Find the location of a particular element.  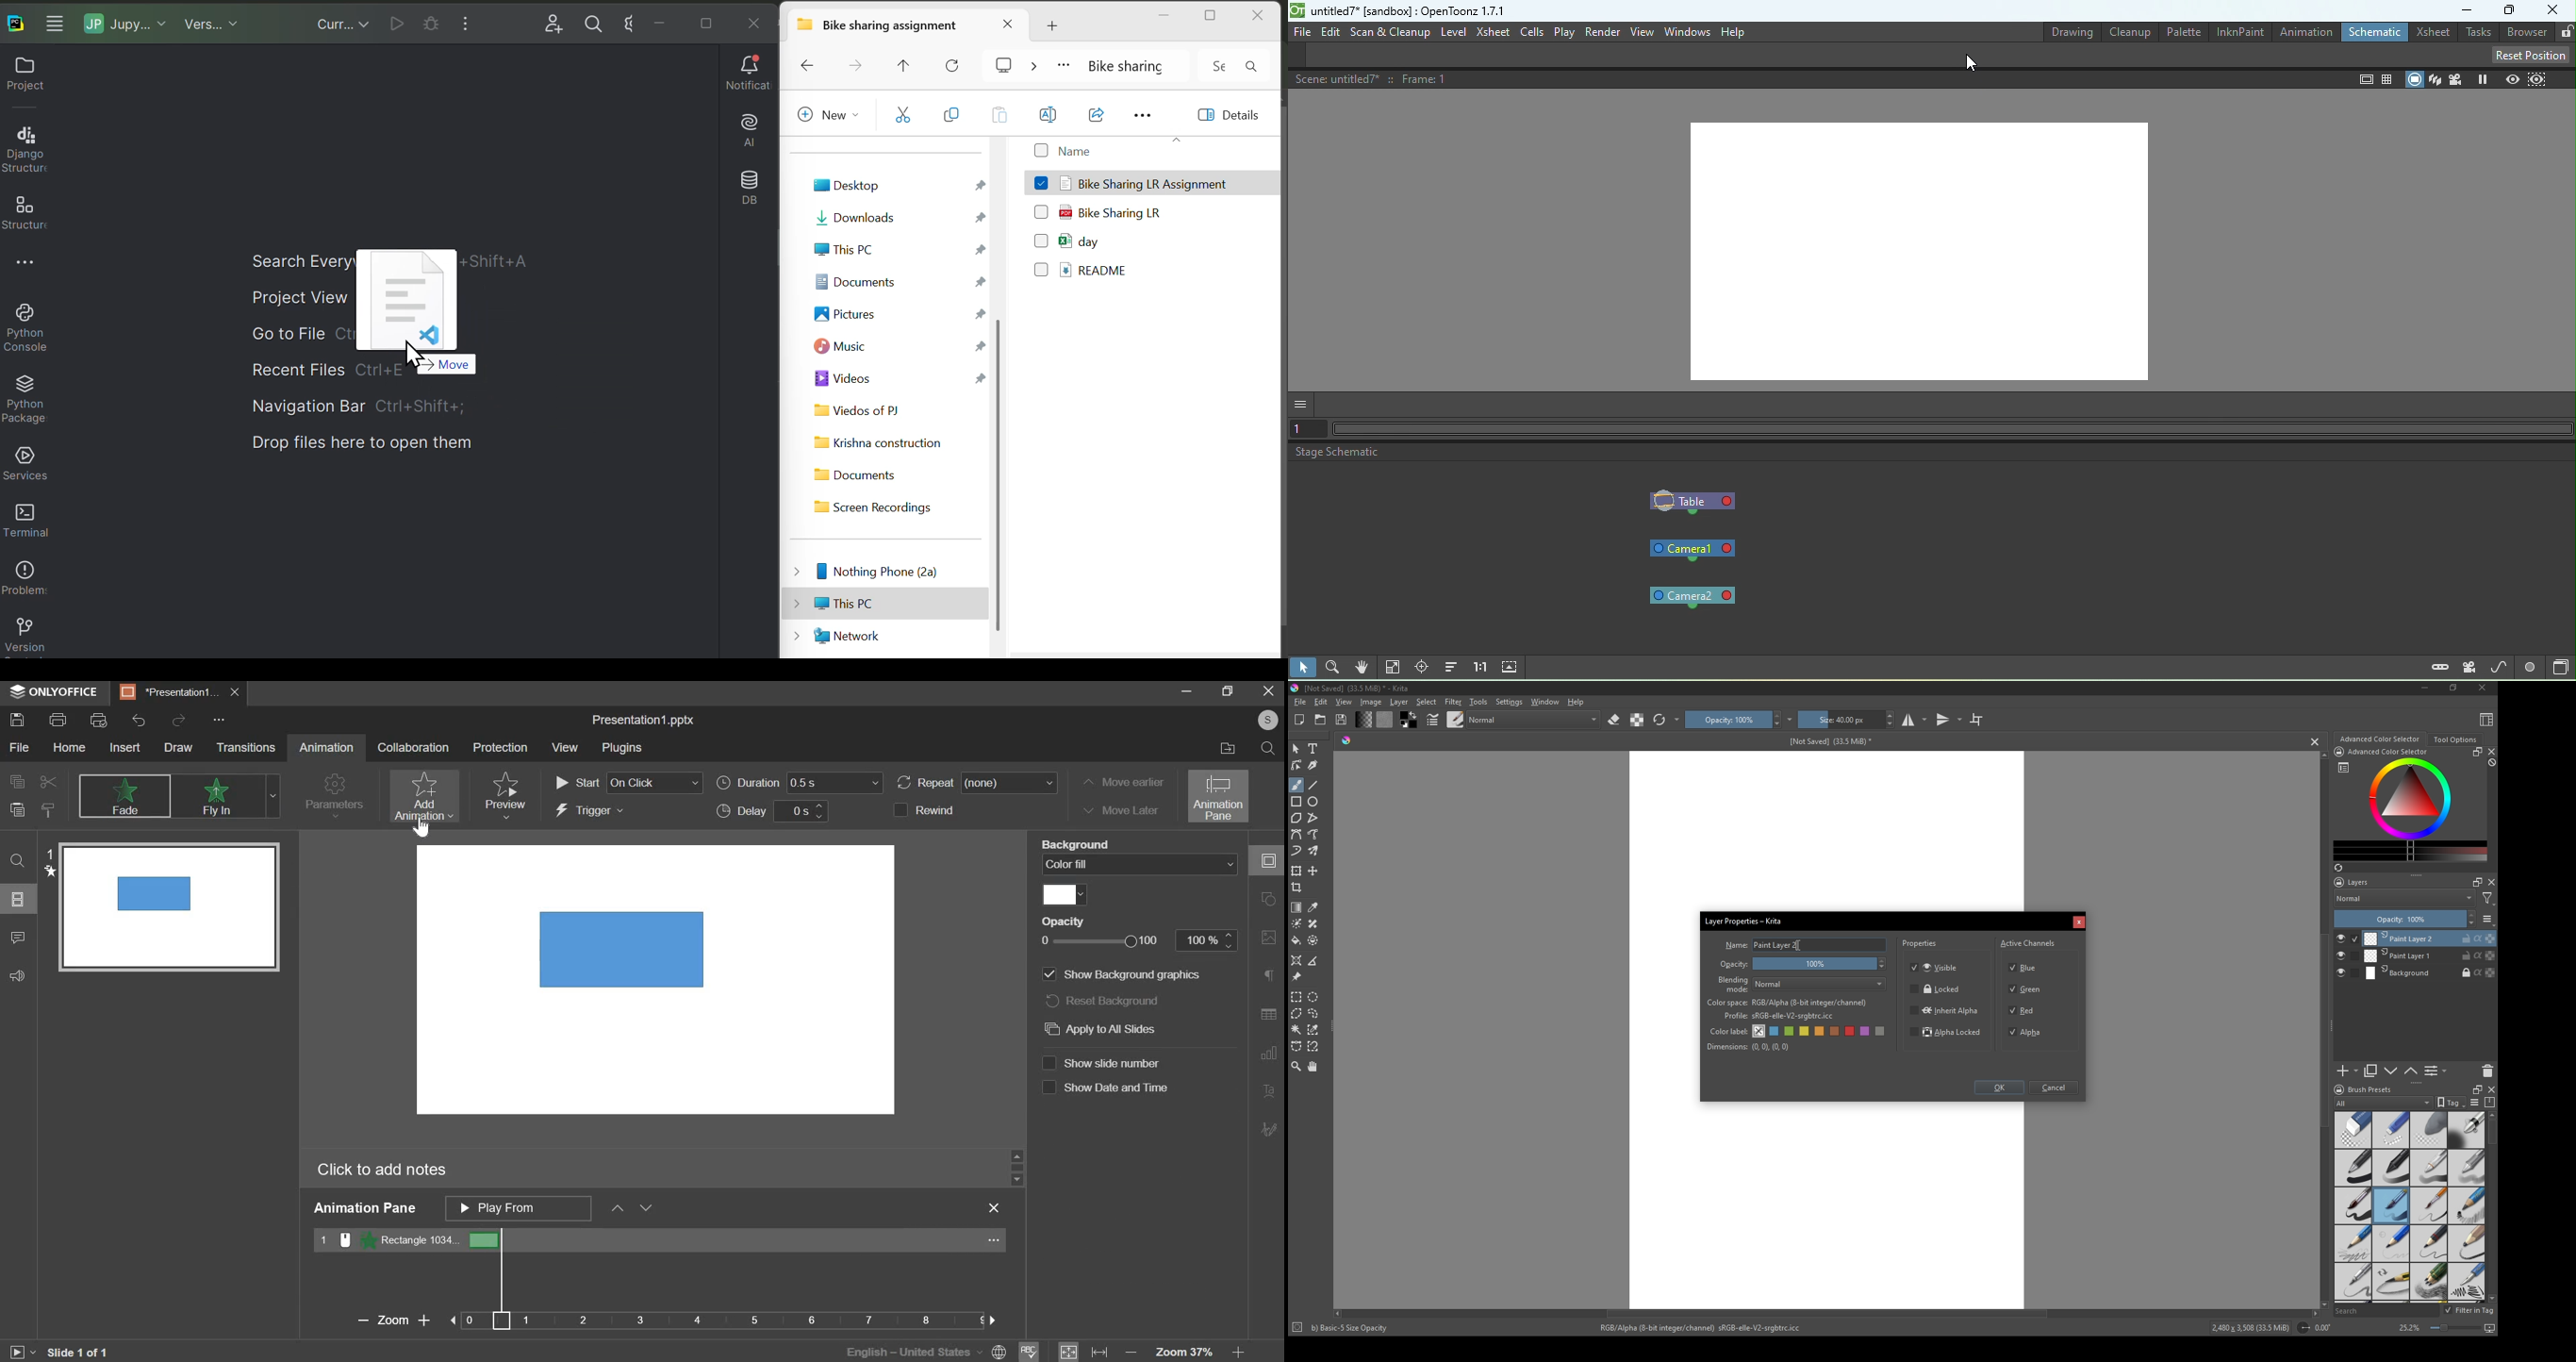

Search is located at coordinates (2386, 1311).